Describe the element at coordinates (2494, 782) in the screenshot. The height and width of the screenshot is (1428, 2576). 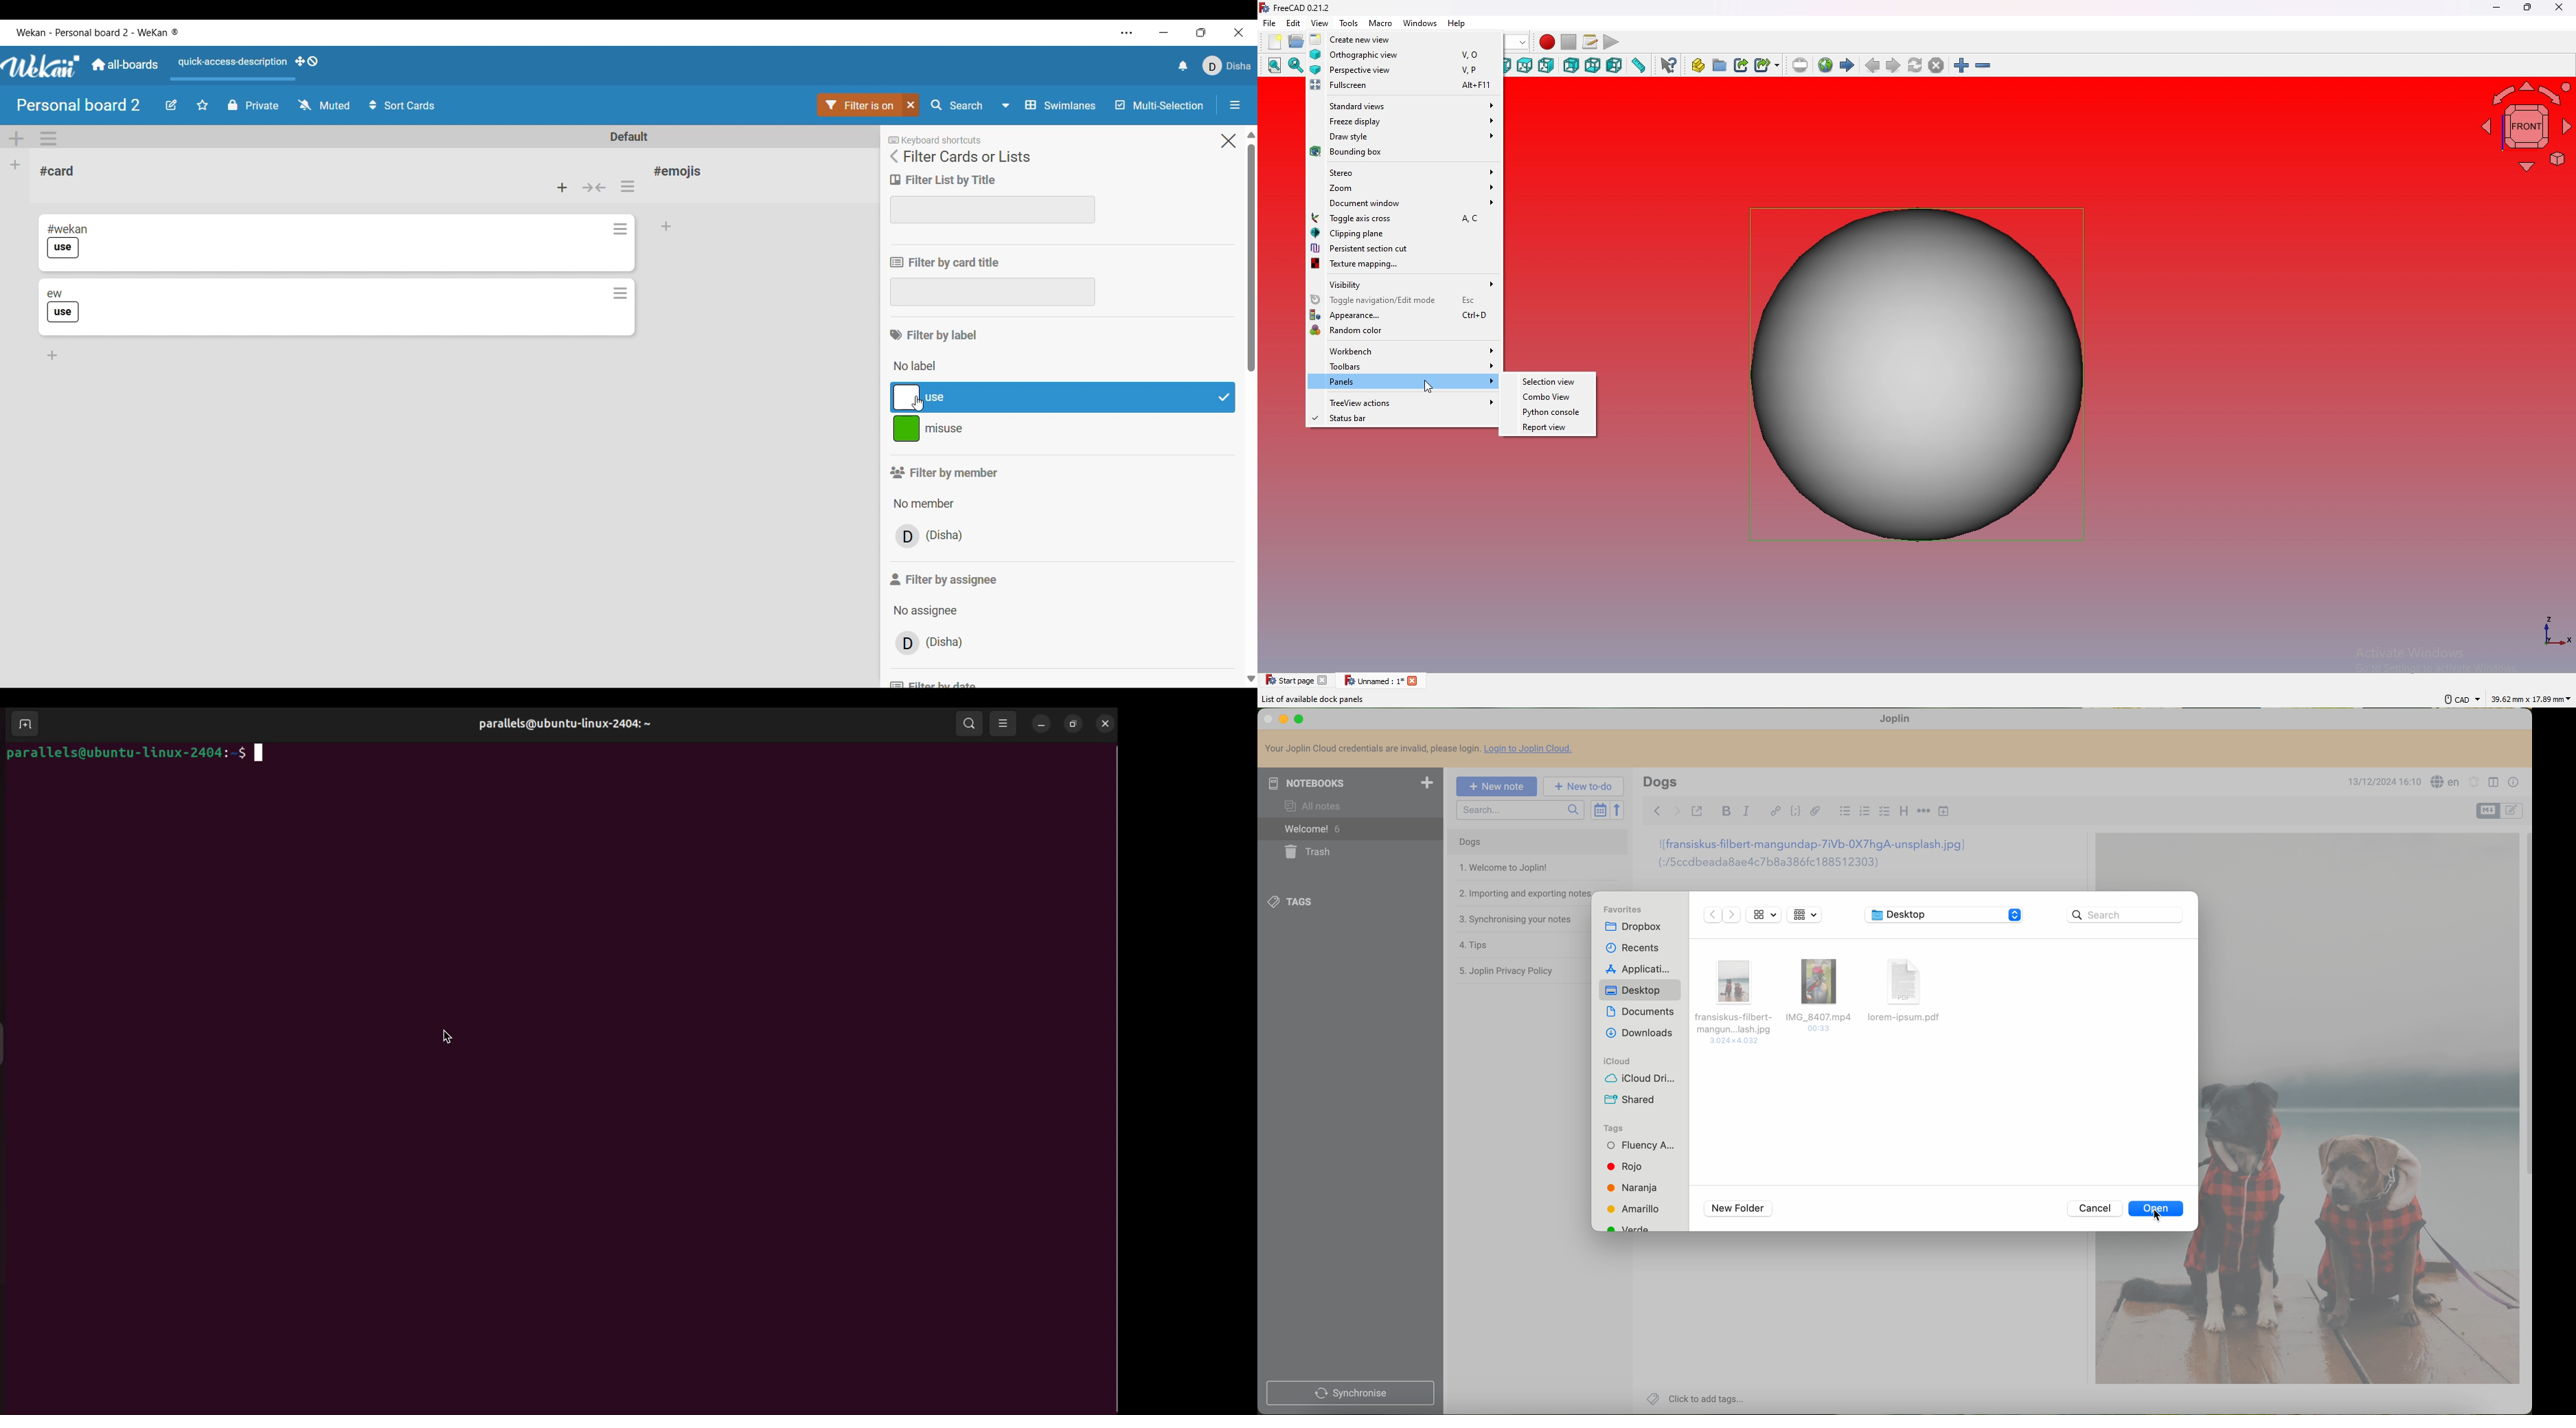
I see `toggle editor layout` at that location.